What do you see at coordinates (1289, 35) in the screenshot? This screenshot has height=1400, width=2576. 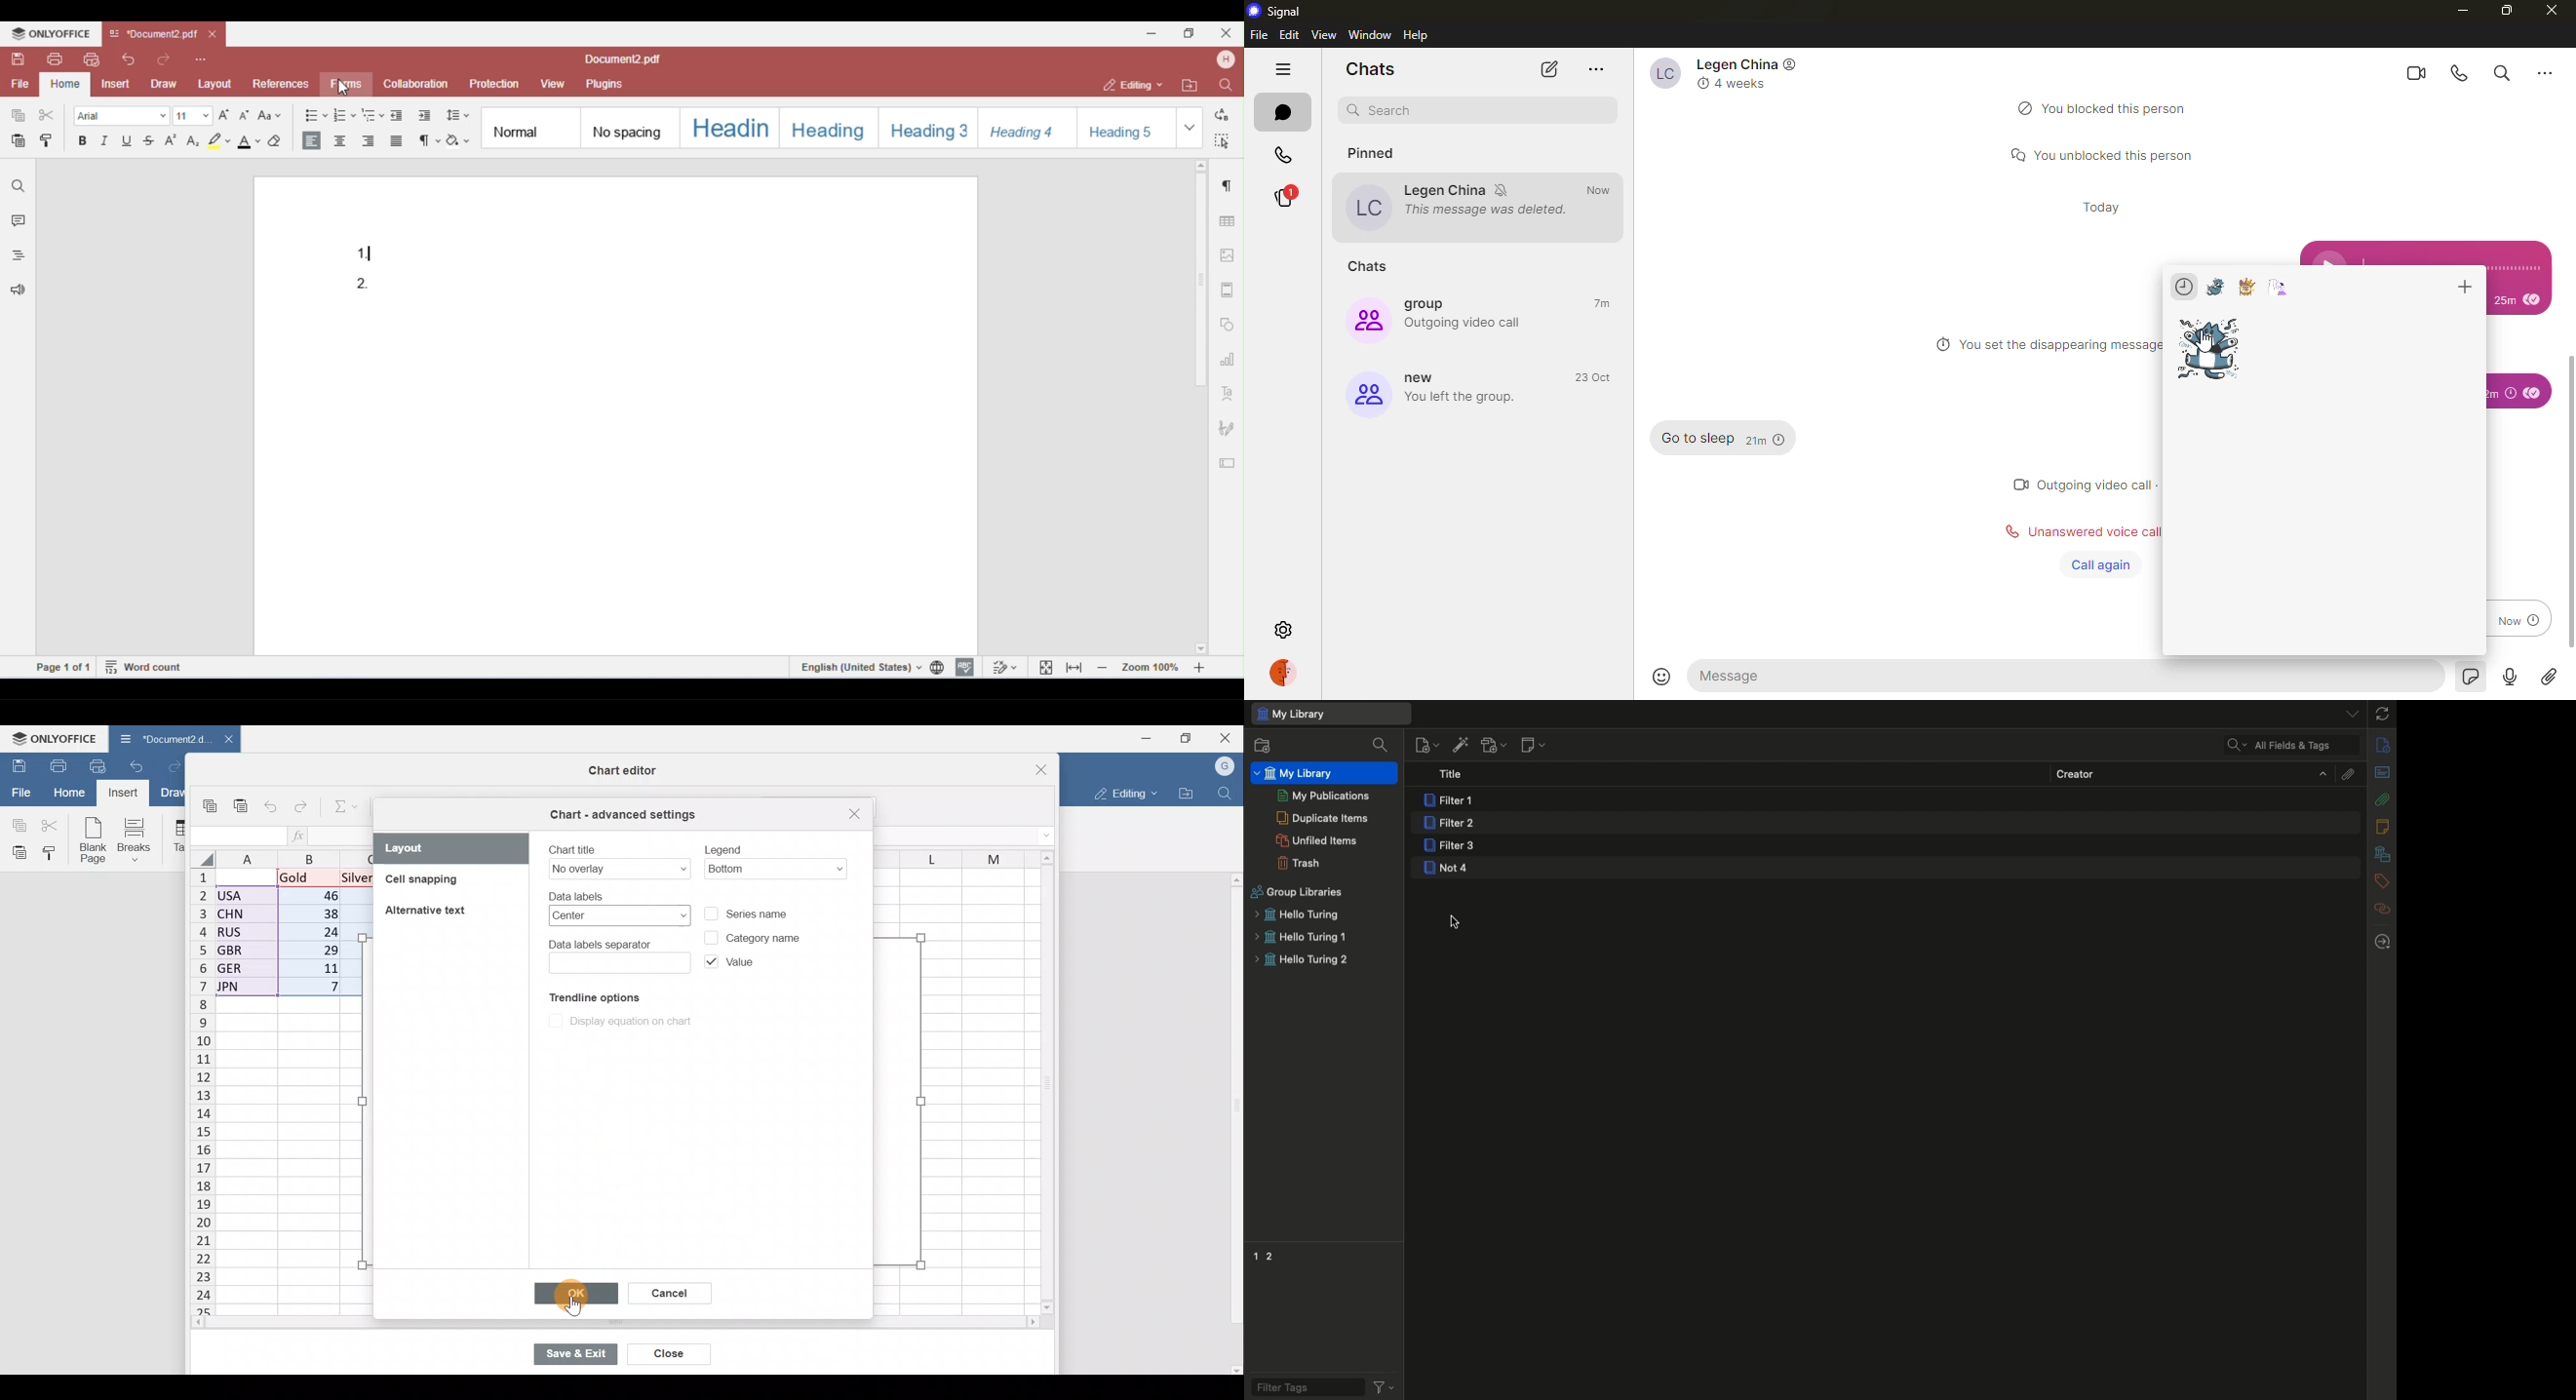 I see `edit` at bounding box center [1289, 35].